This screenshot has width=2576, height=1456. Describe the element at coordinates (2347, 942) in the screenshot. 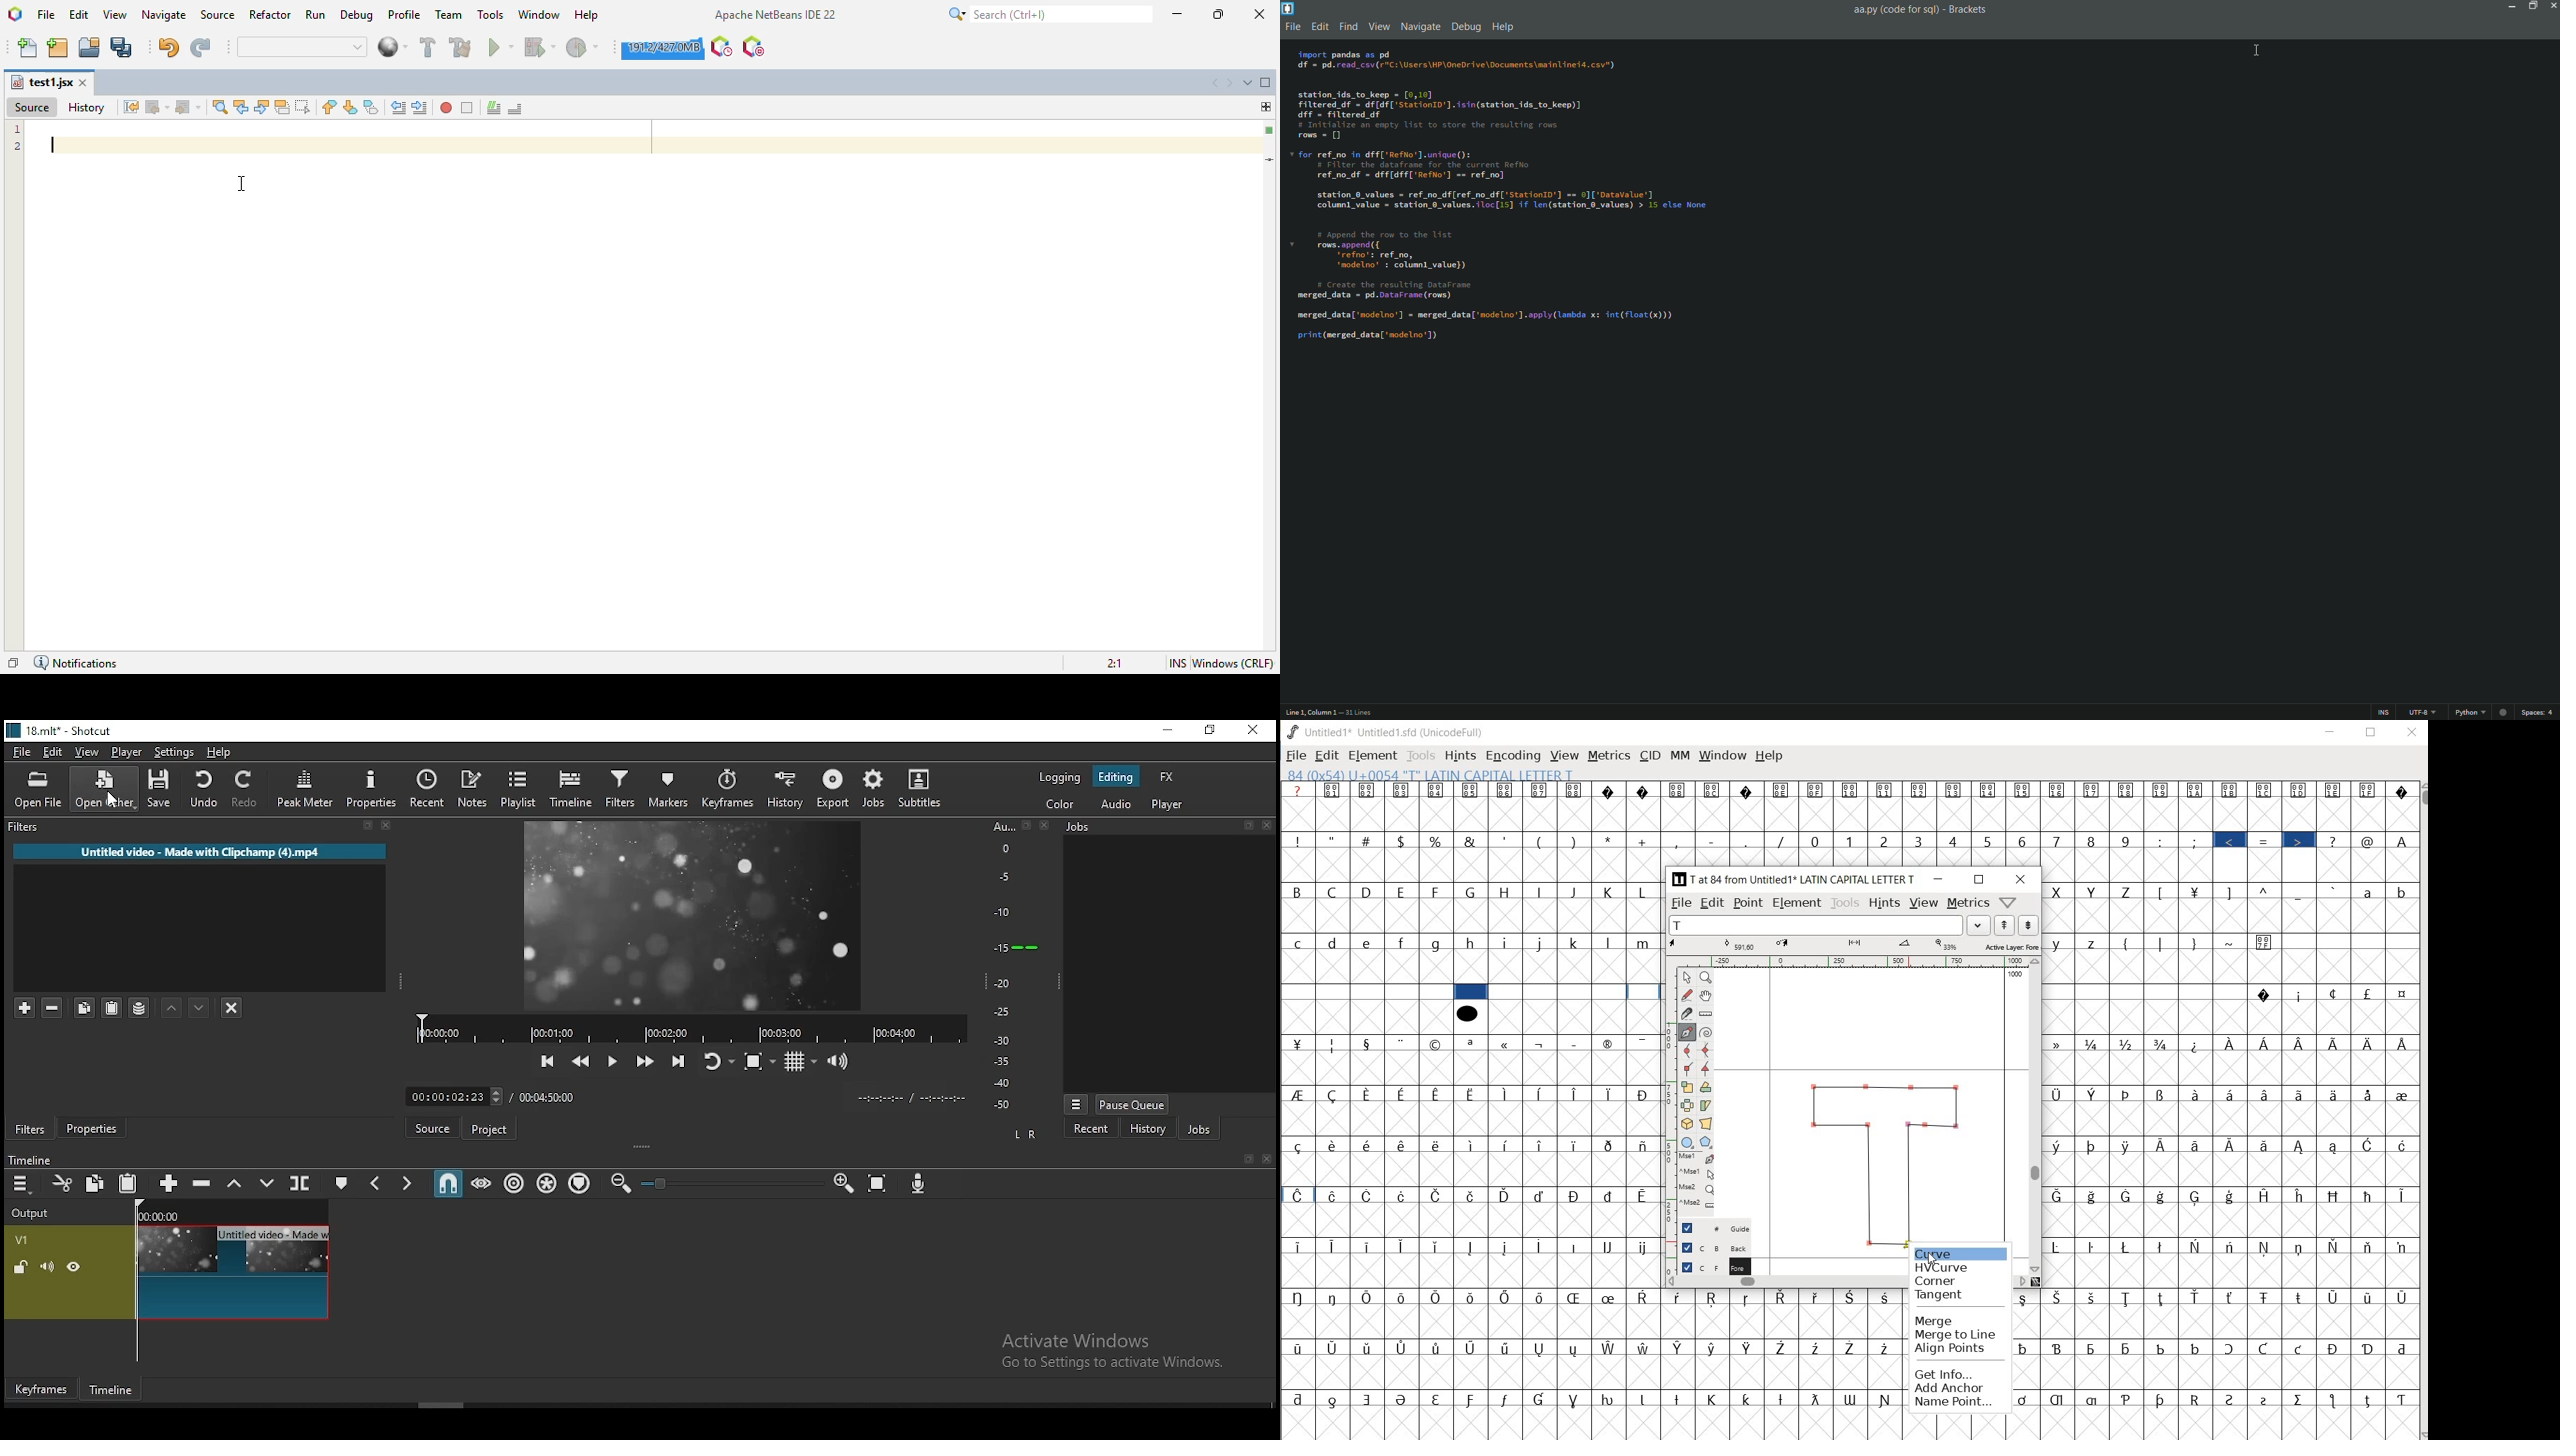

I see `empty spaces` at that location.